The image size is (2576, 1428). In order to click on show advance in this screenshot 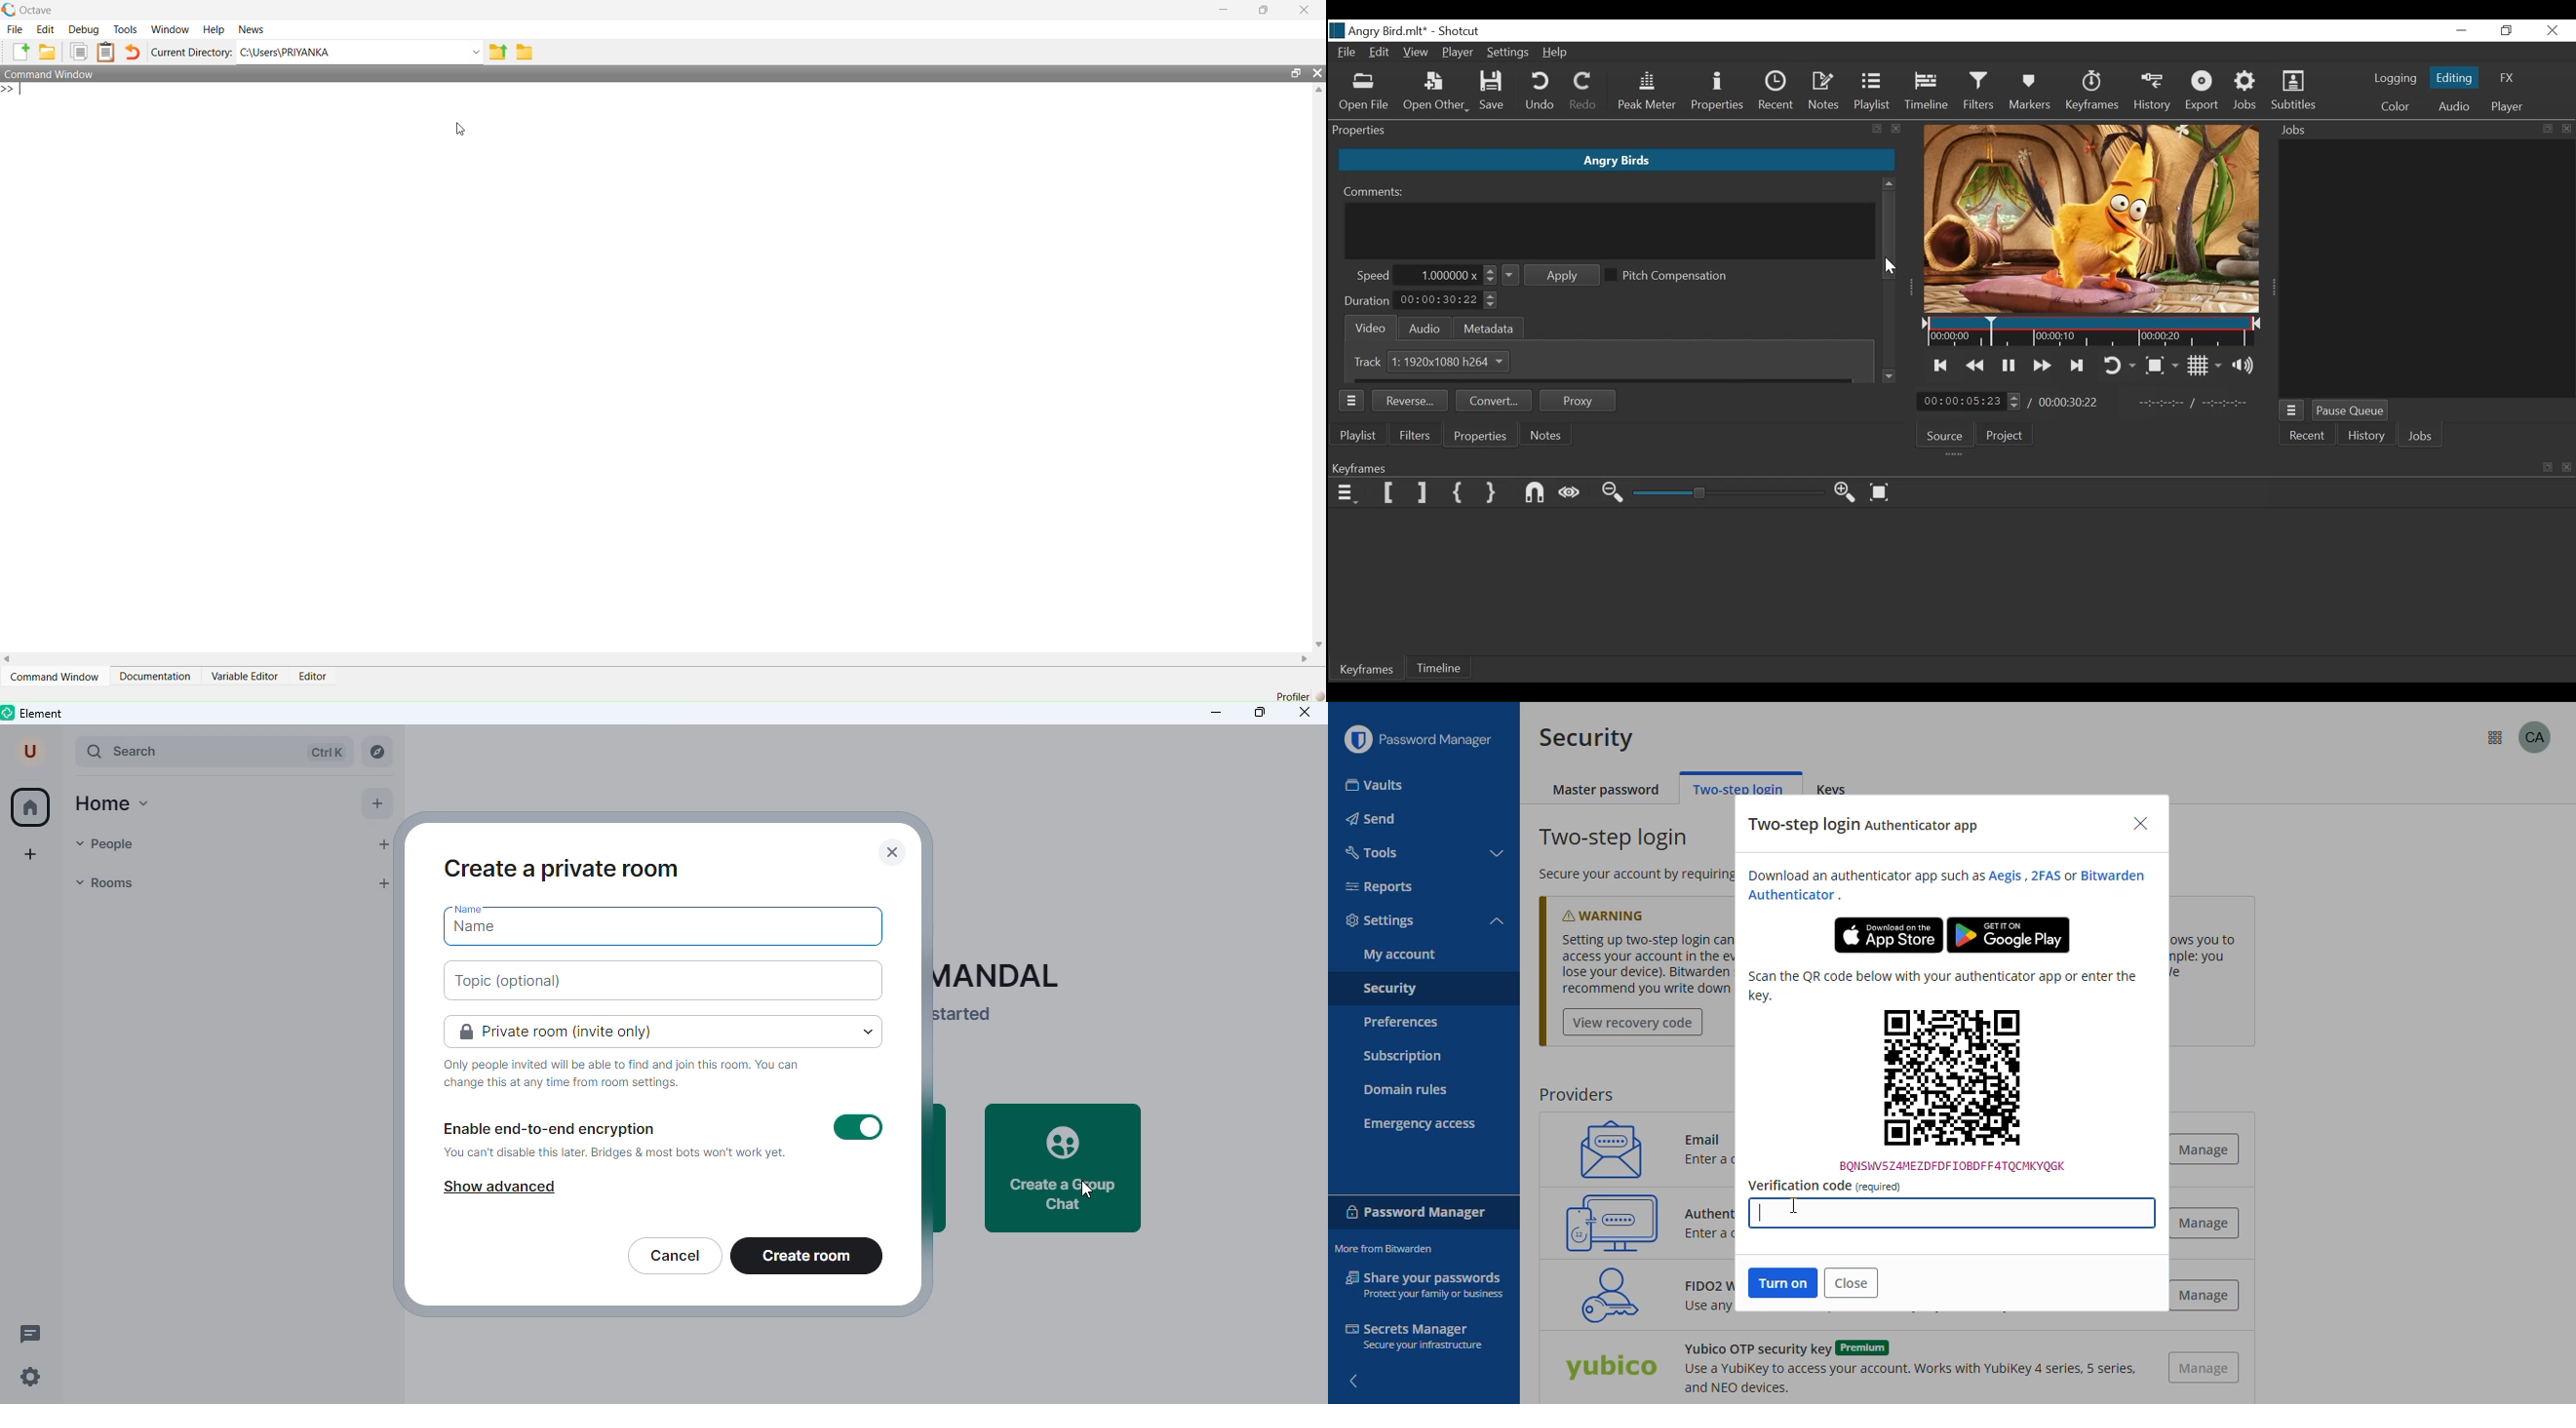, I will do `click(498, 1189)`.